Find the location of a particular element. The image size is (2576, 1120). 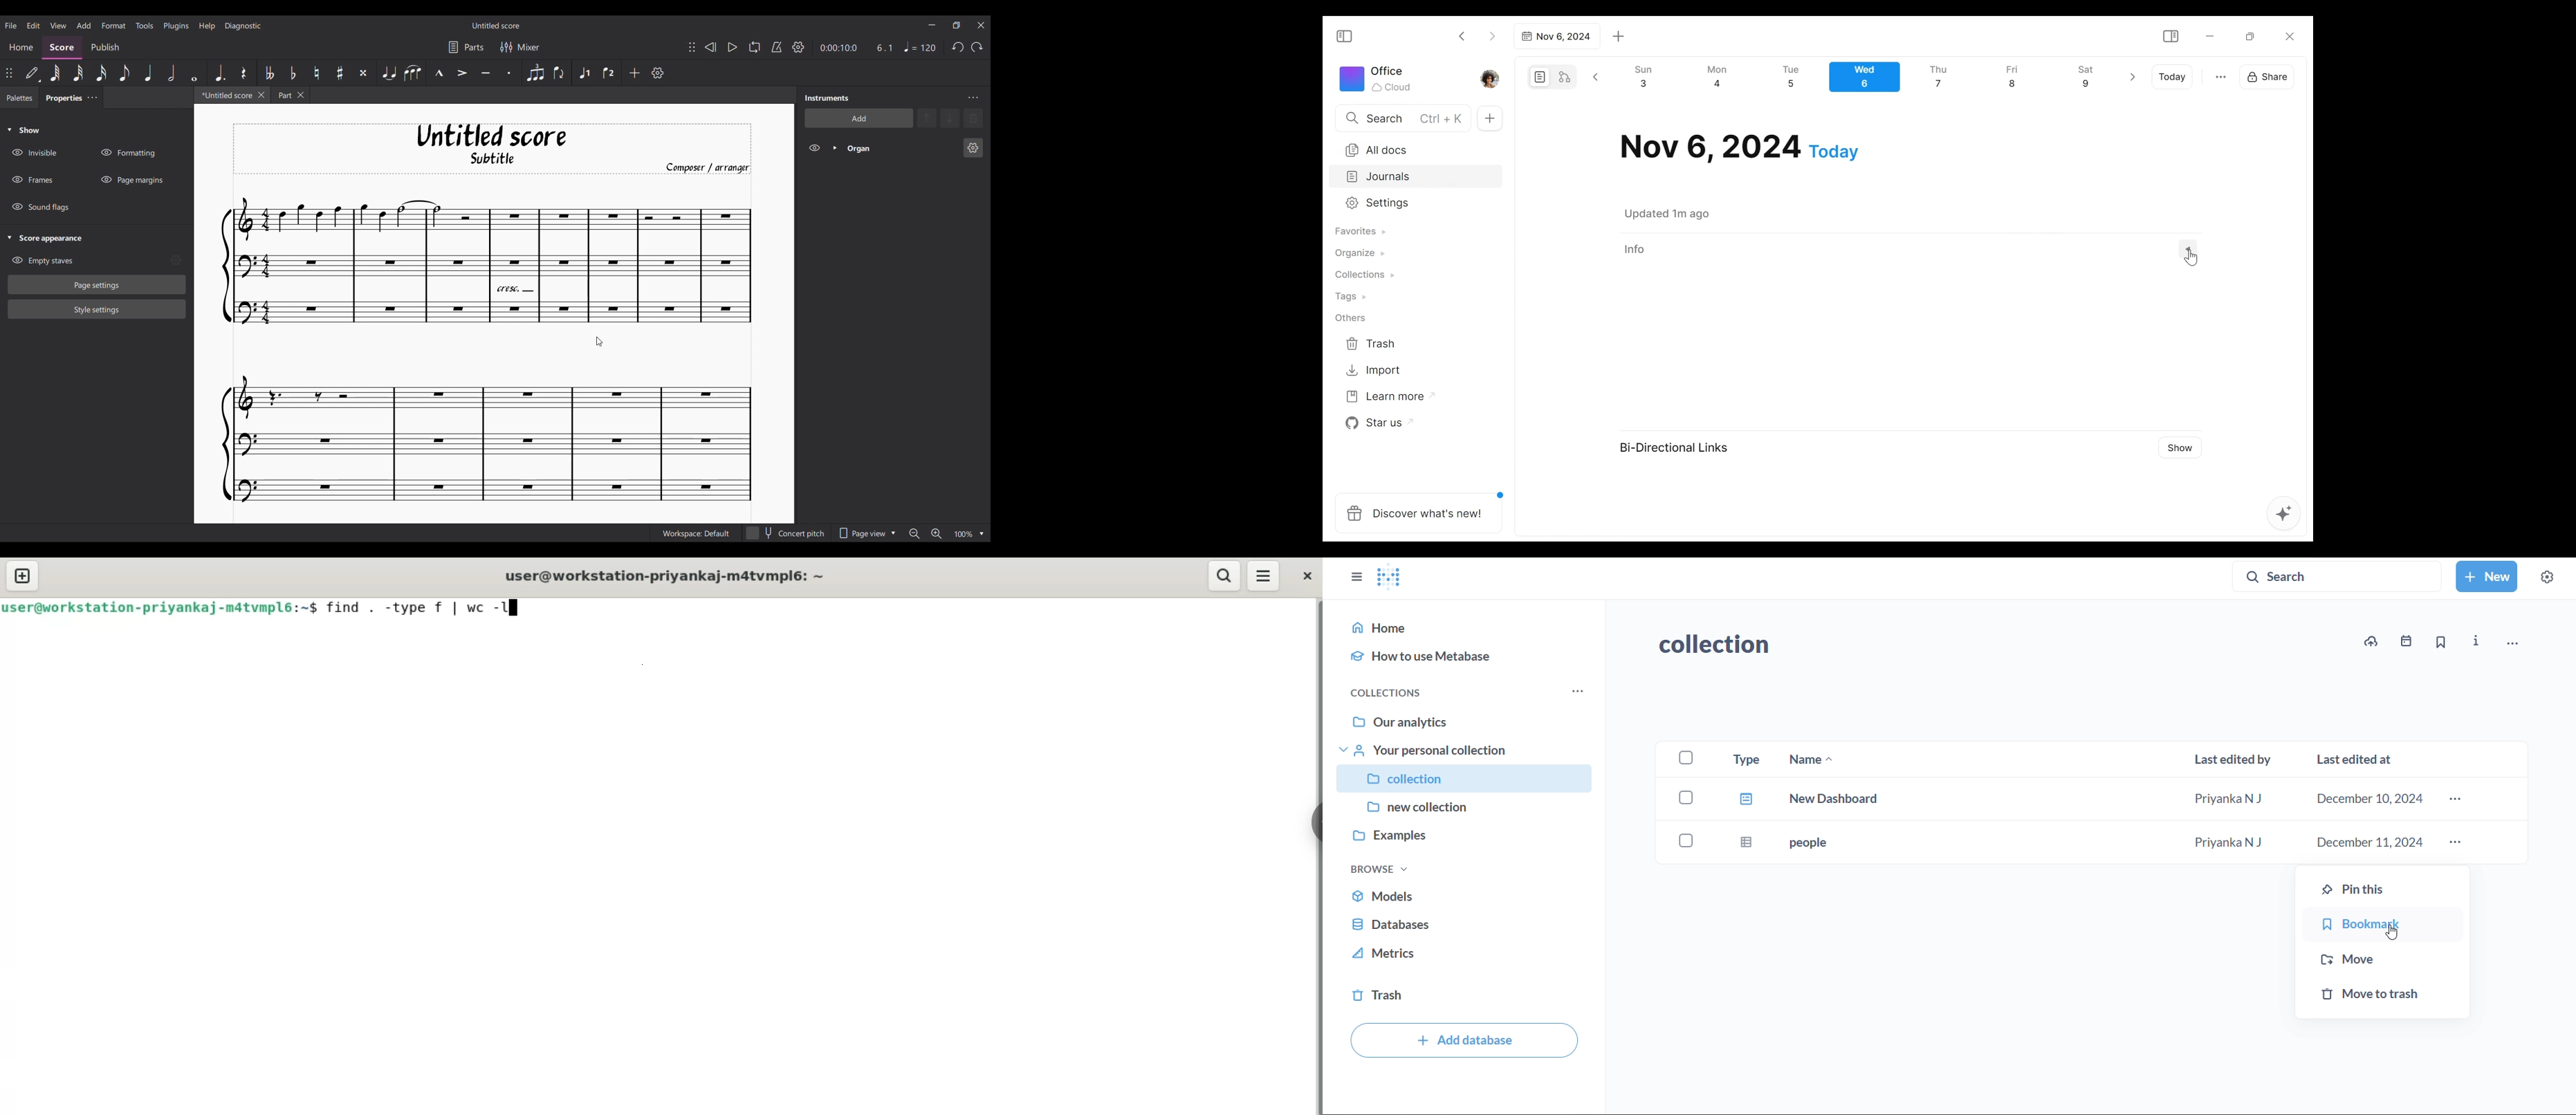

cursor is located at coordinates (2192, 257).